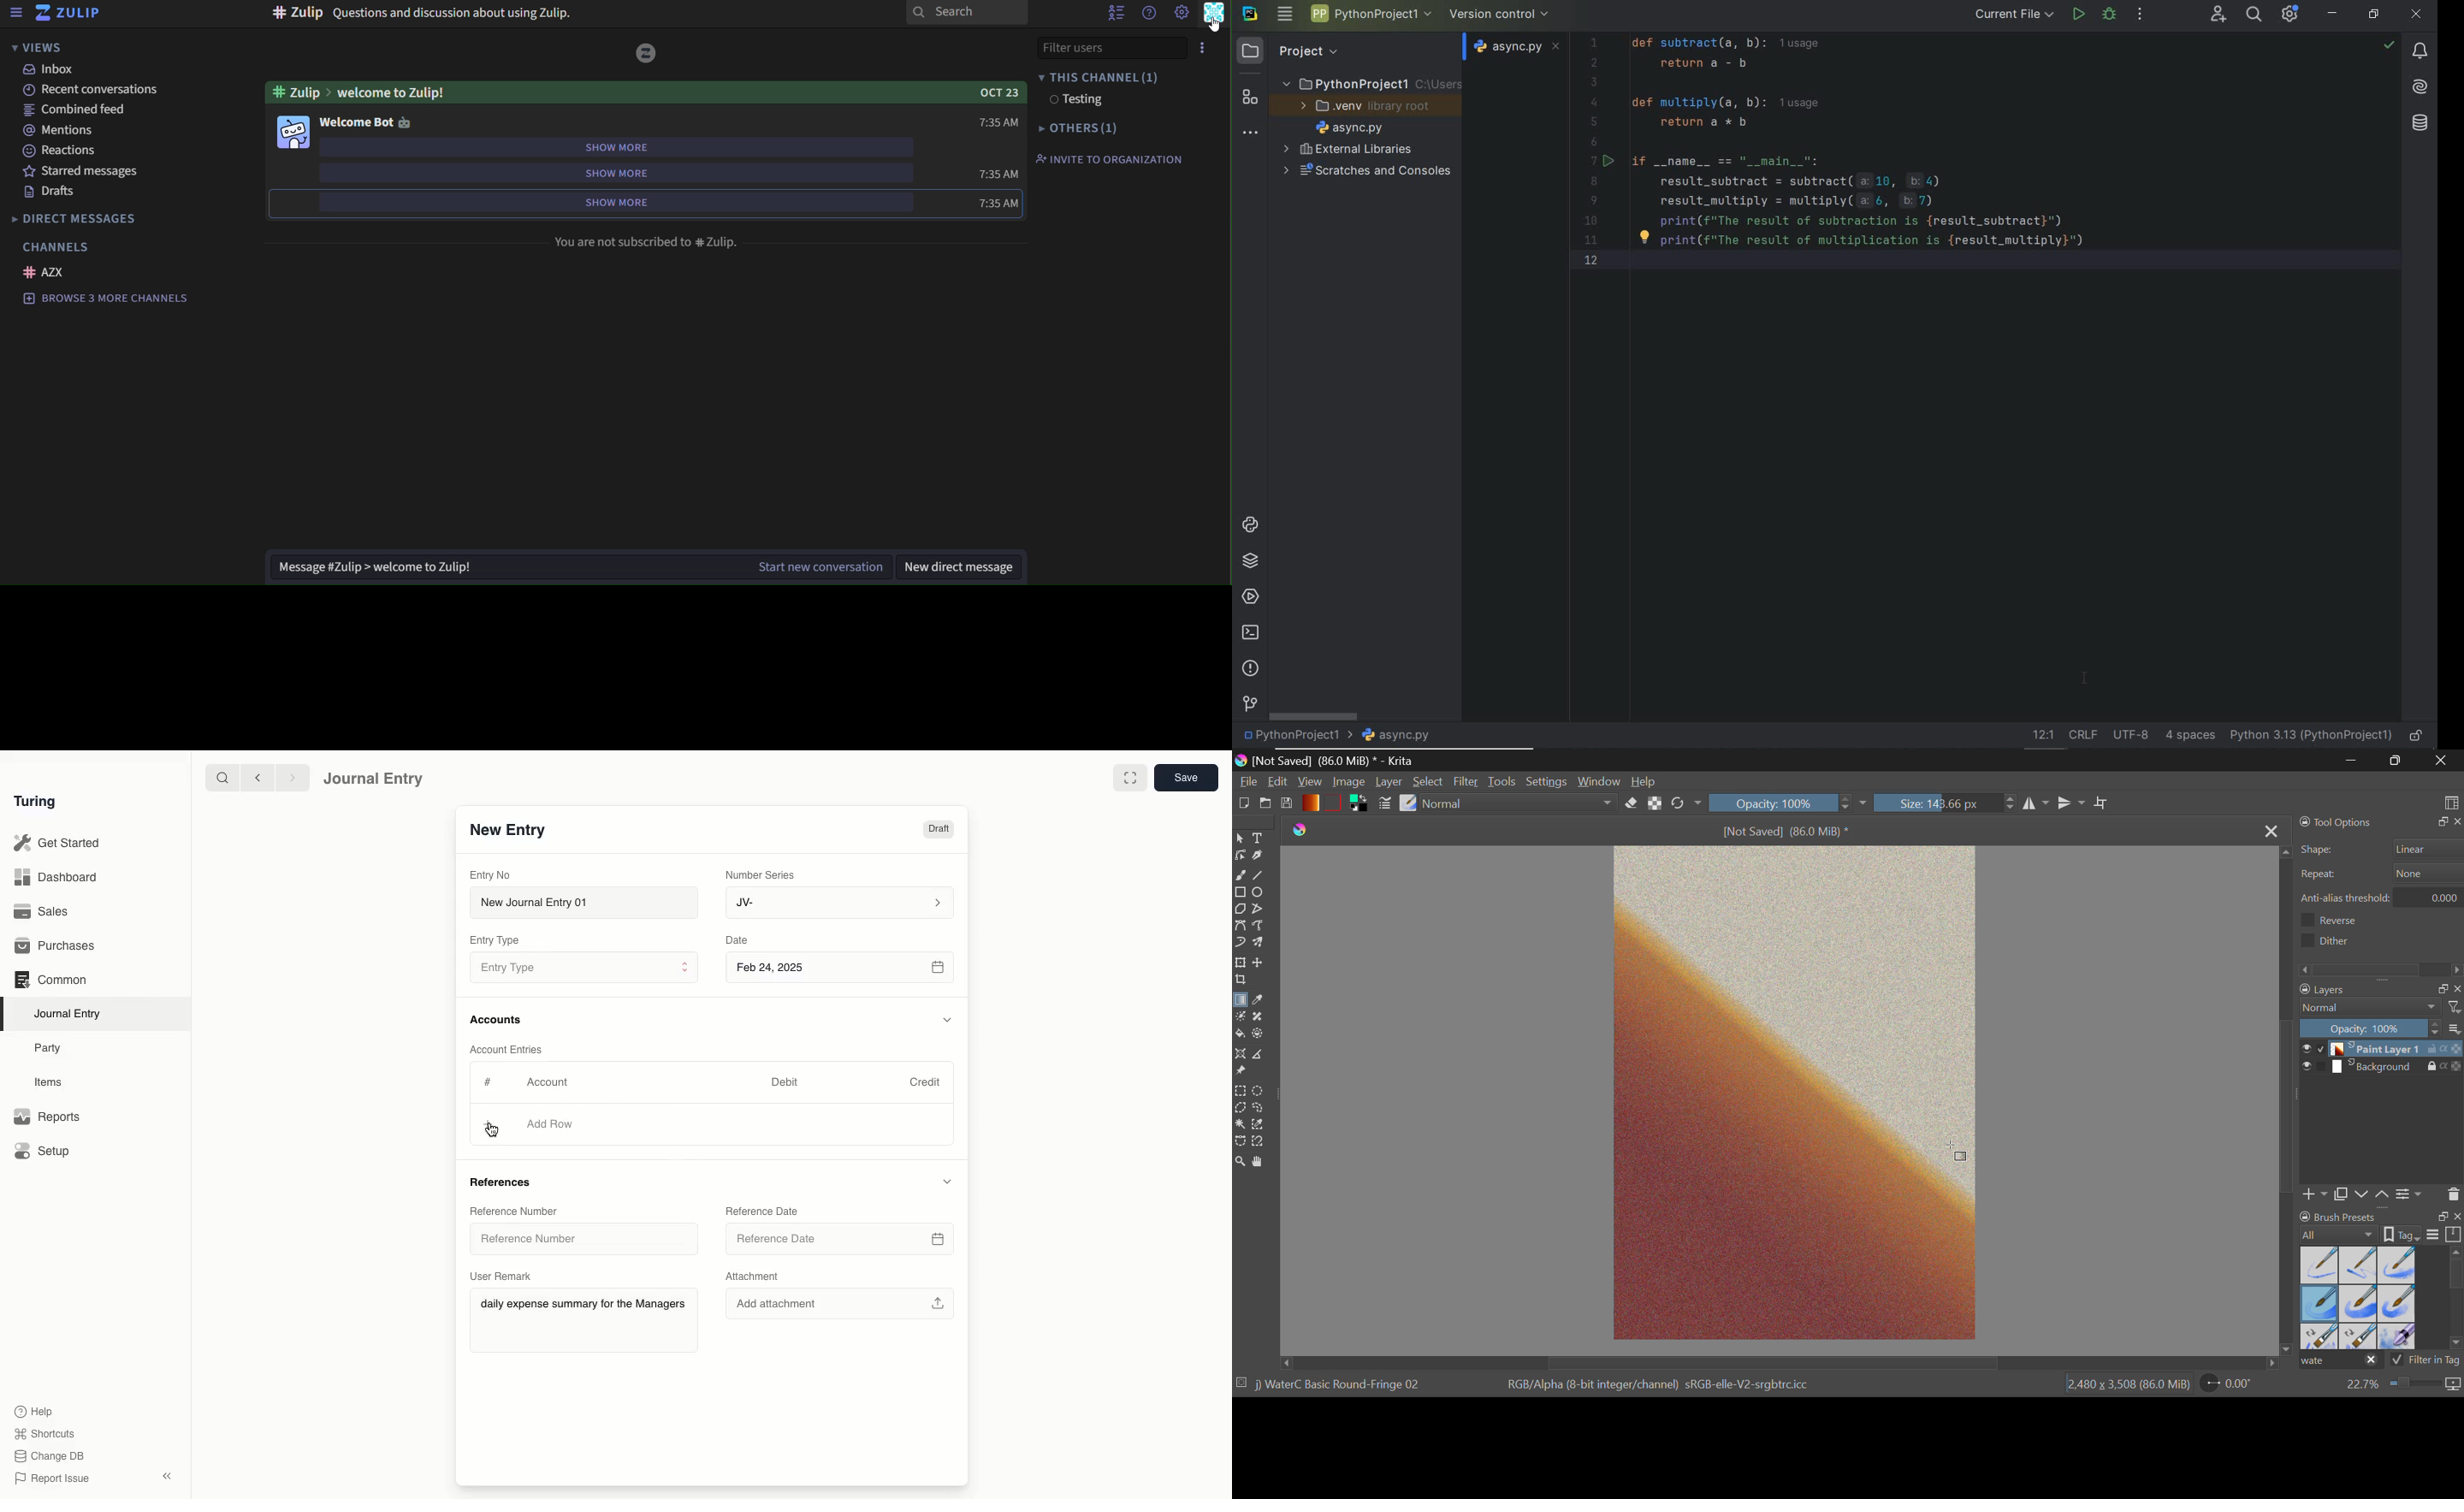  What do you see at coordinates (49, 1456) in the screenshot?
I see `Change DB` at bounding box center [49, 1456].